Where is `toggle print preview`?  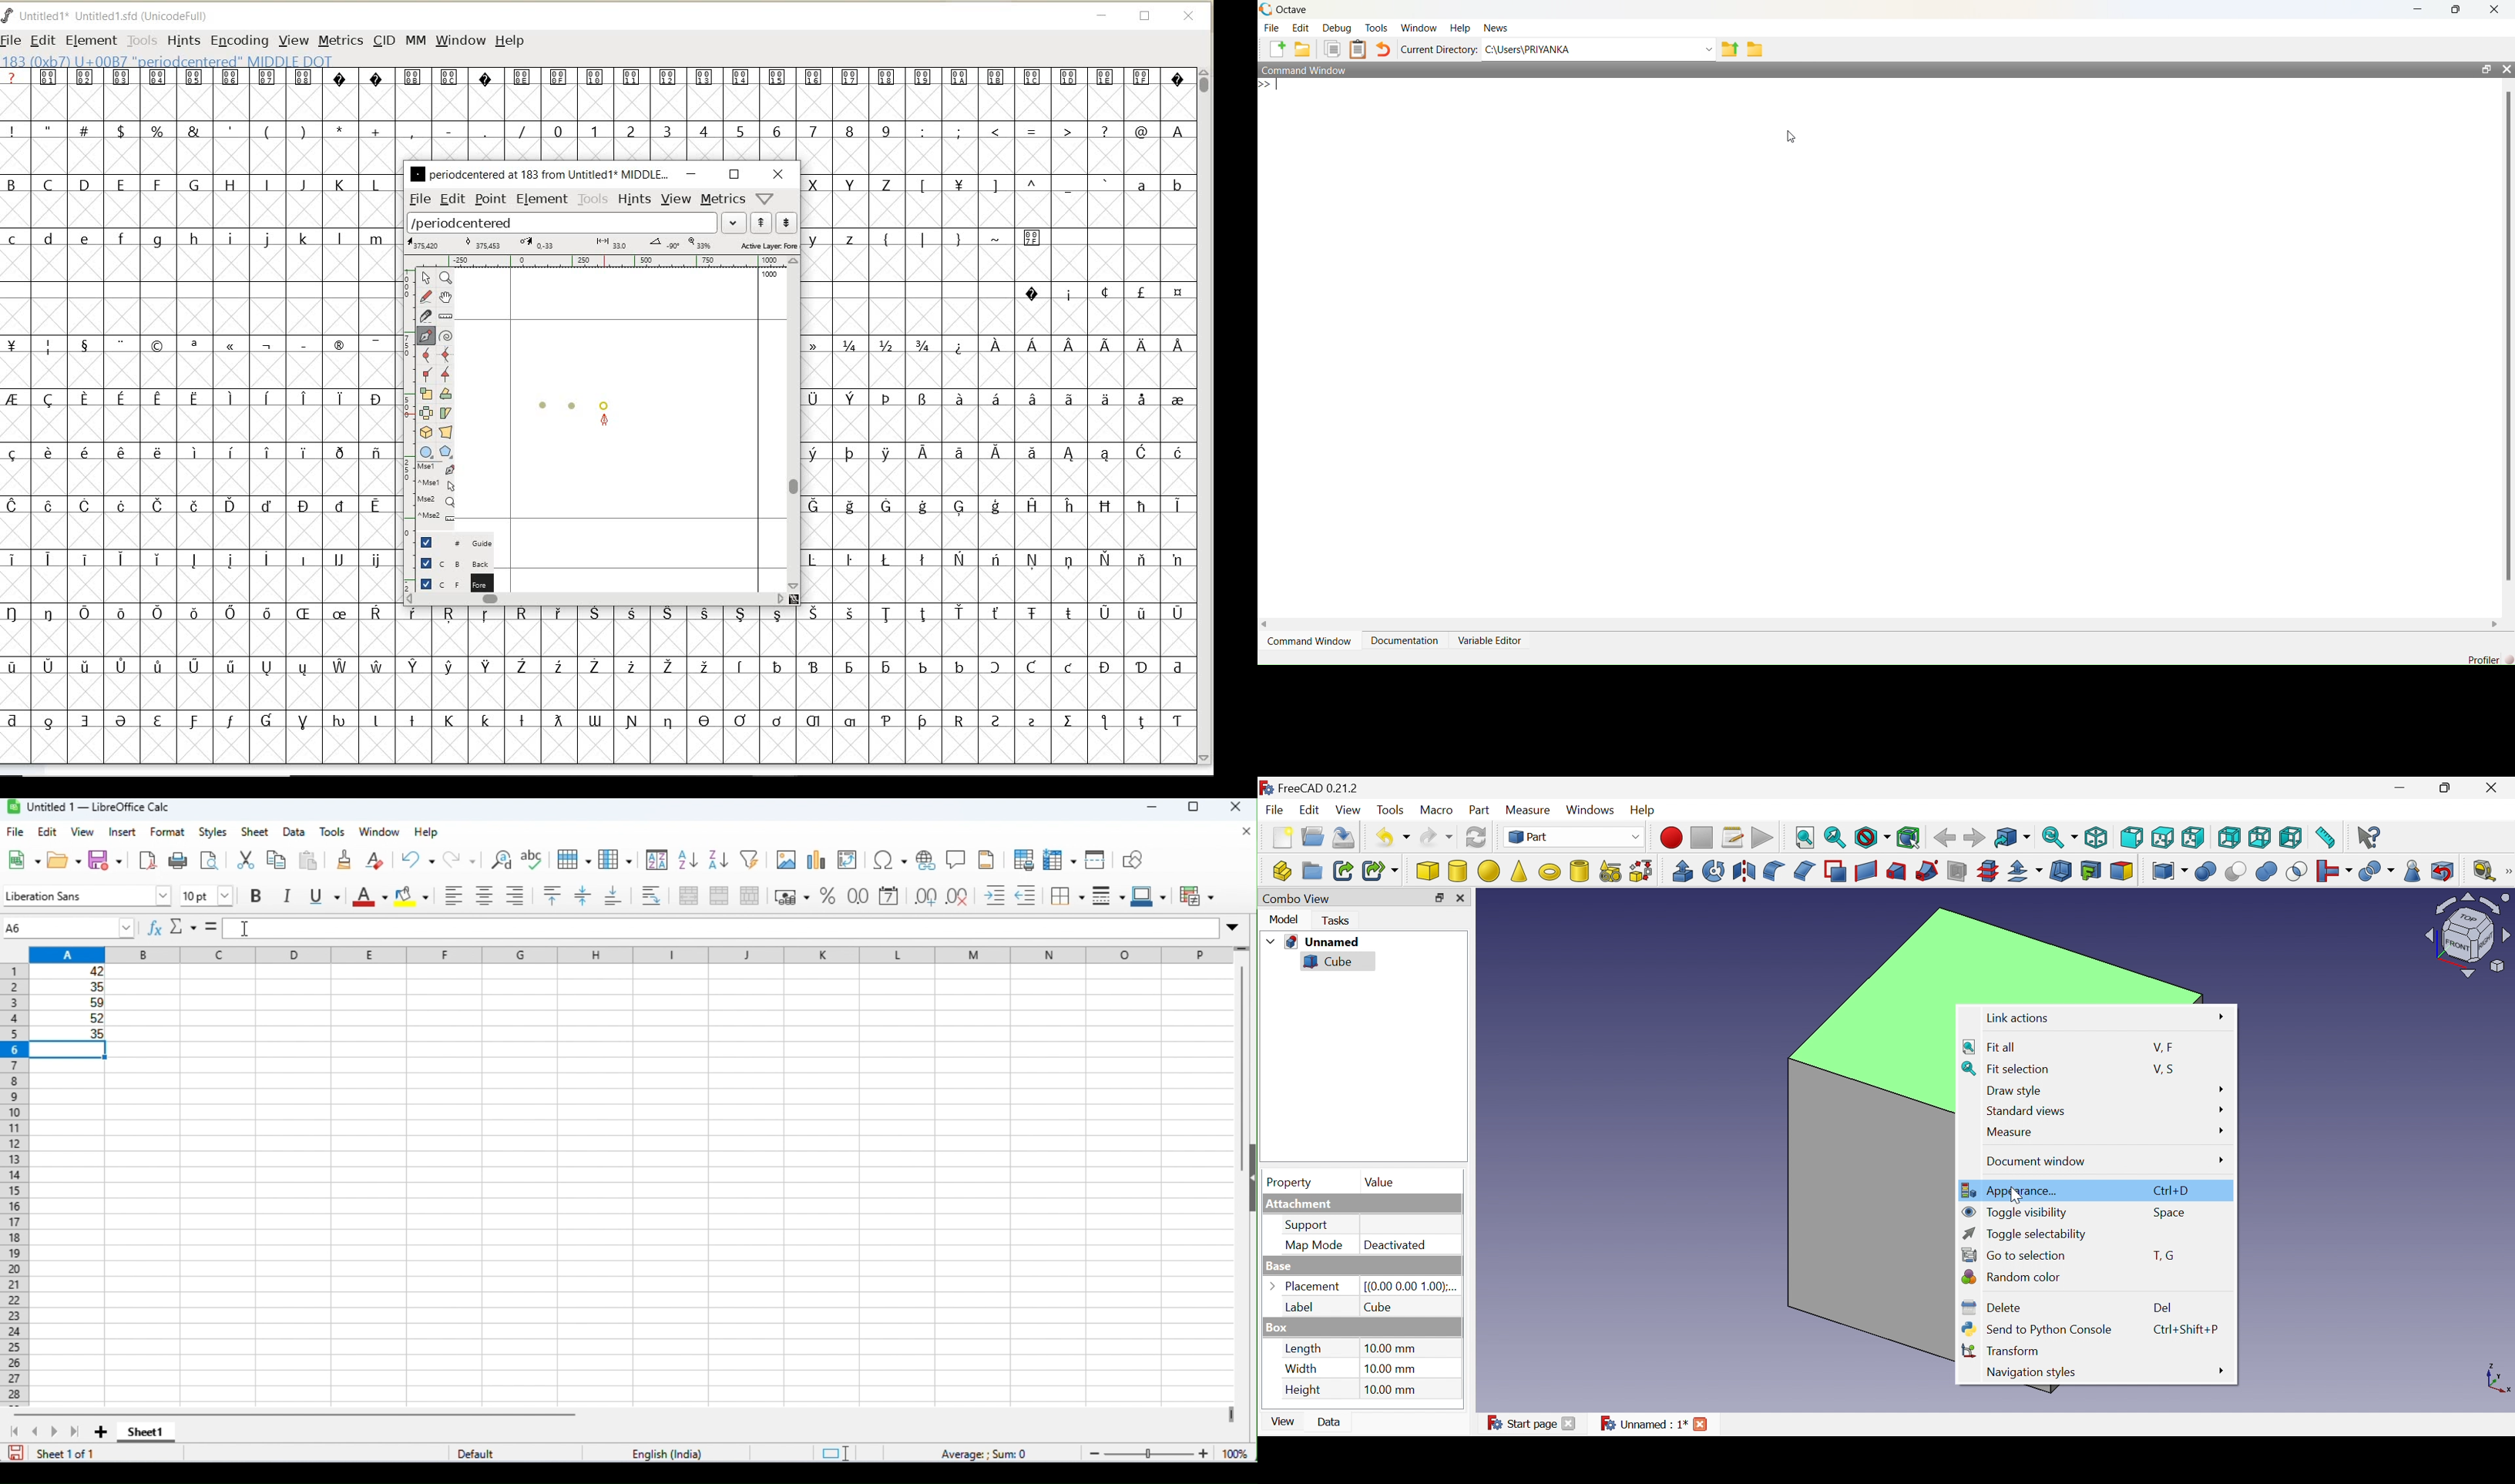
toggle print preview is located at coordinates (1022, 859).